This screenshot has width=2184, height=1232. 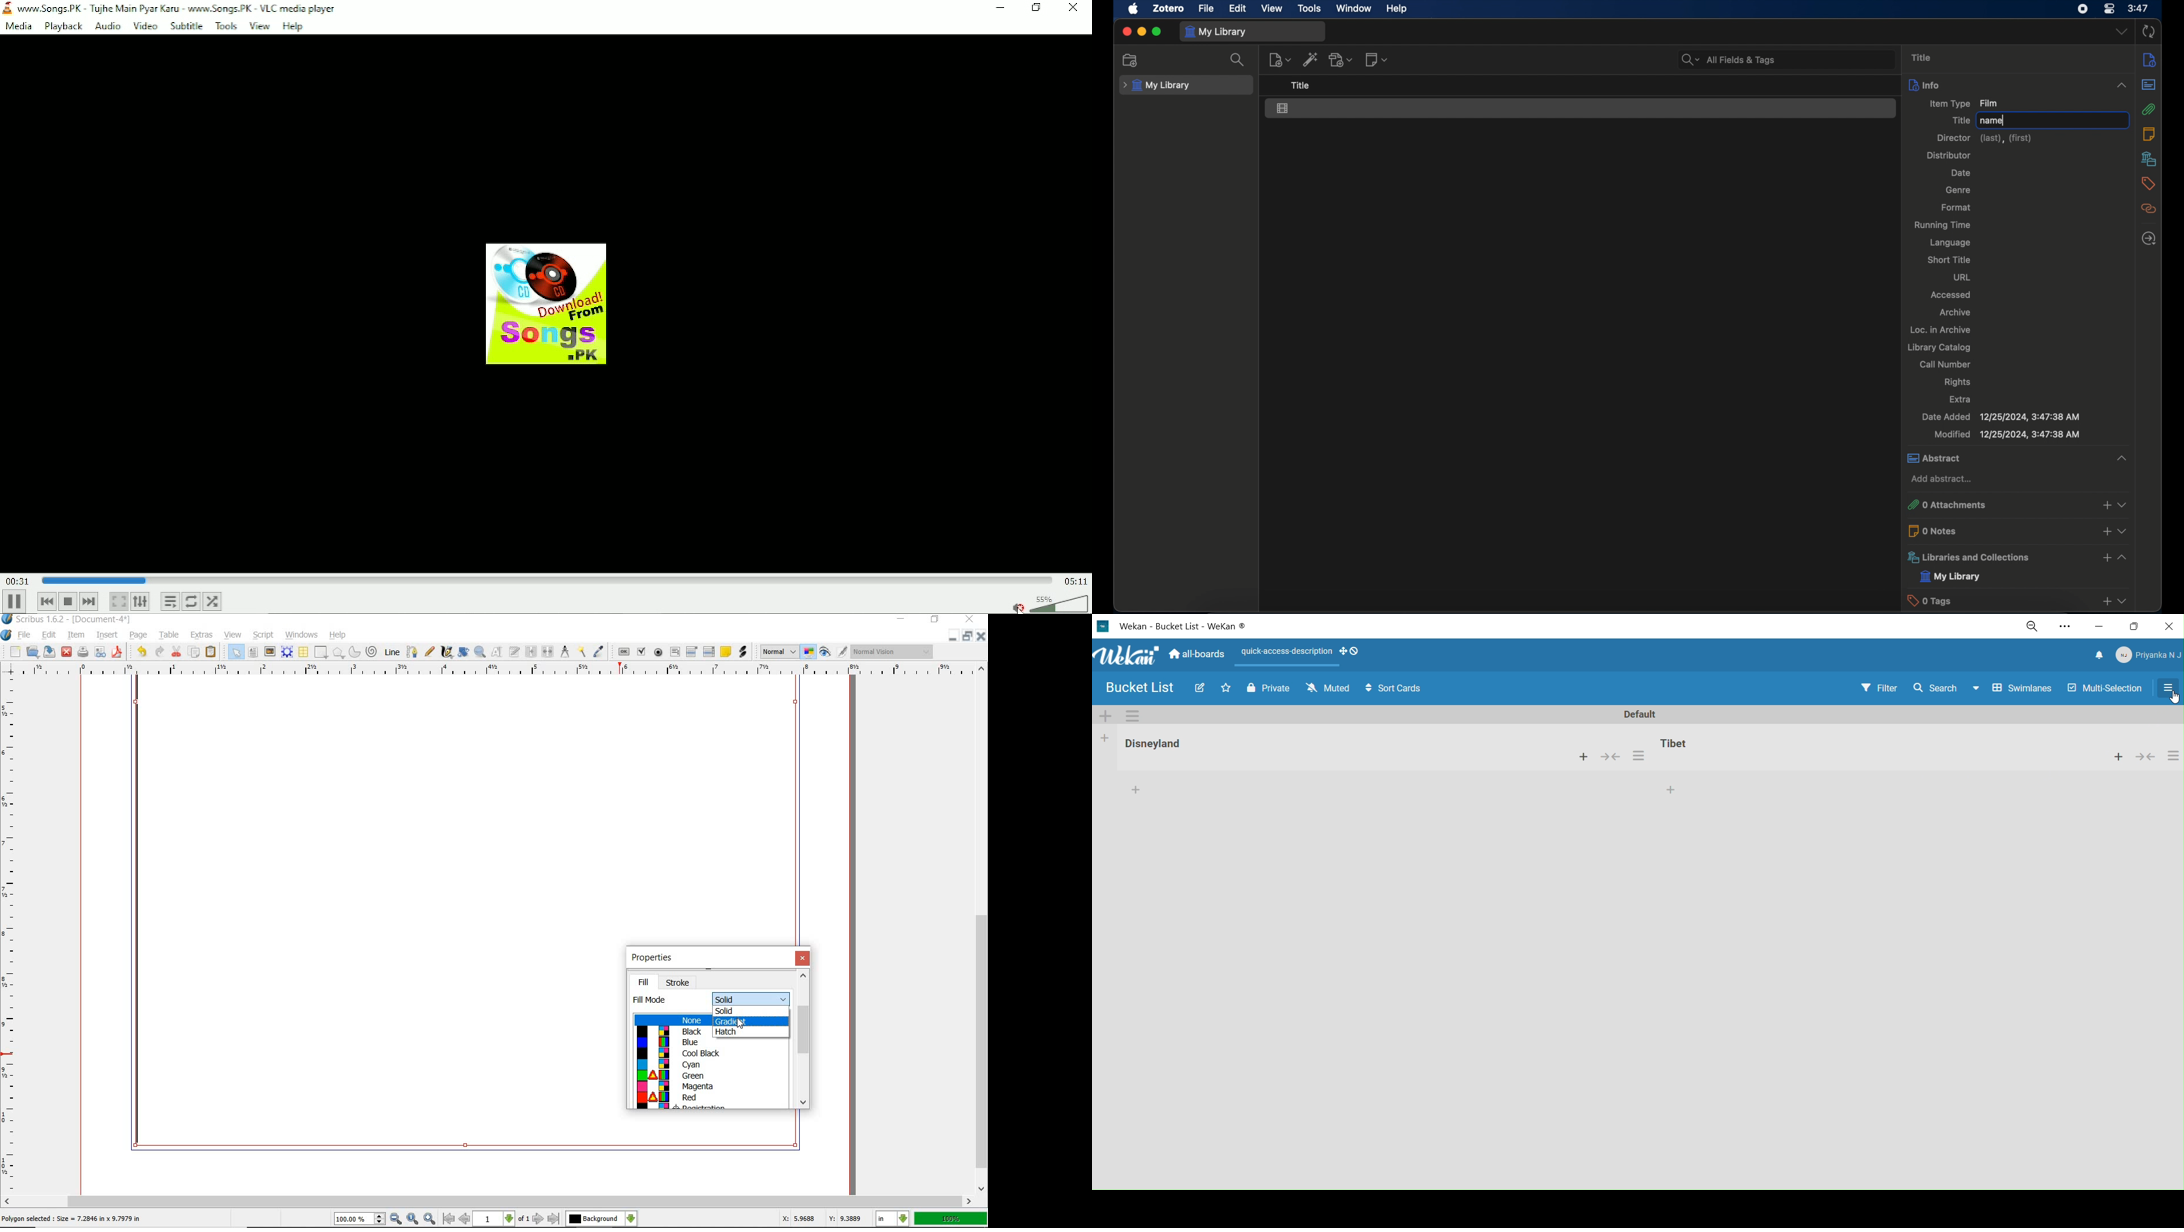 I want to click on copy item properties, so click(x=582, y=652).